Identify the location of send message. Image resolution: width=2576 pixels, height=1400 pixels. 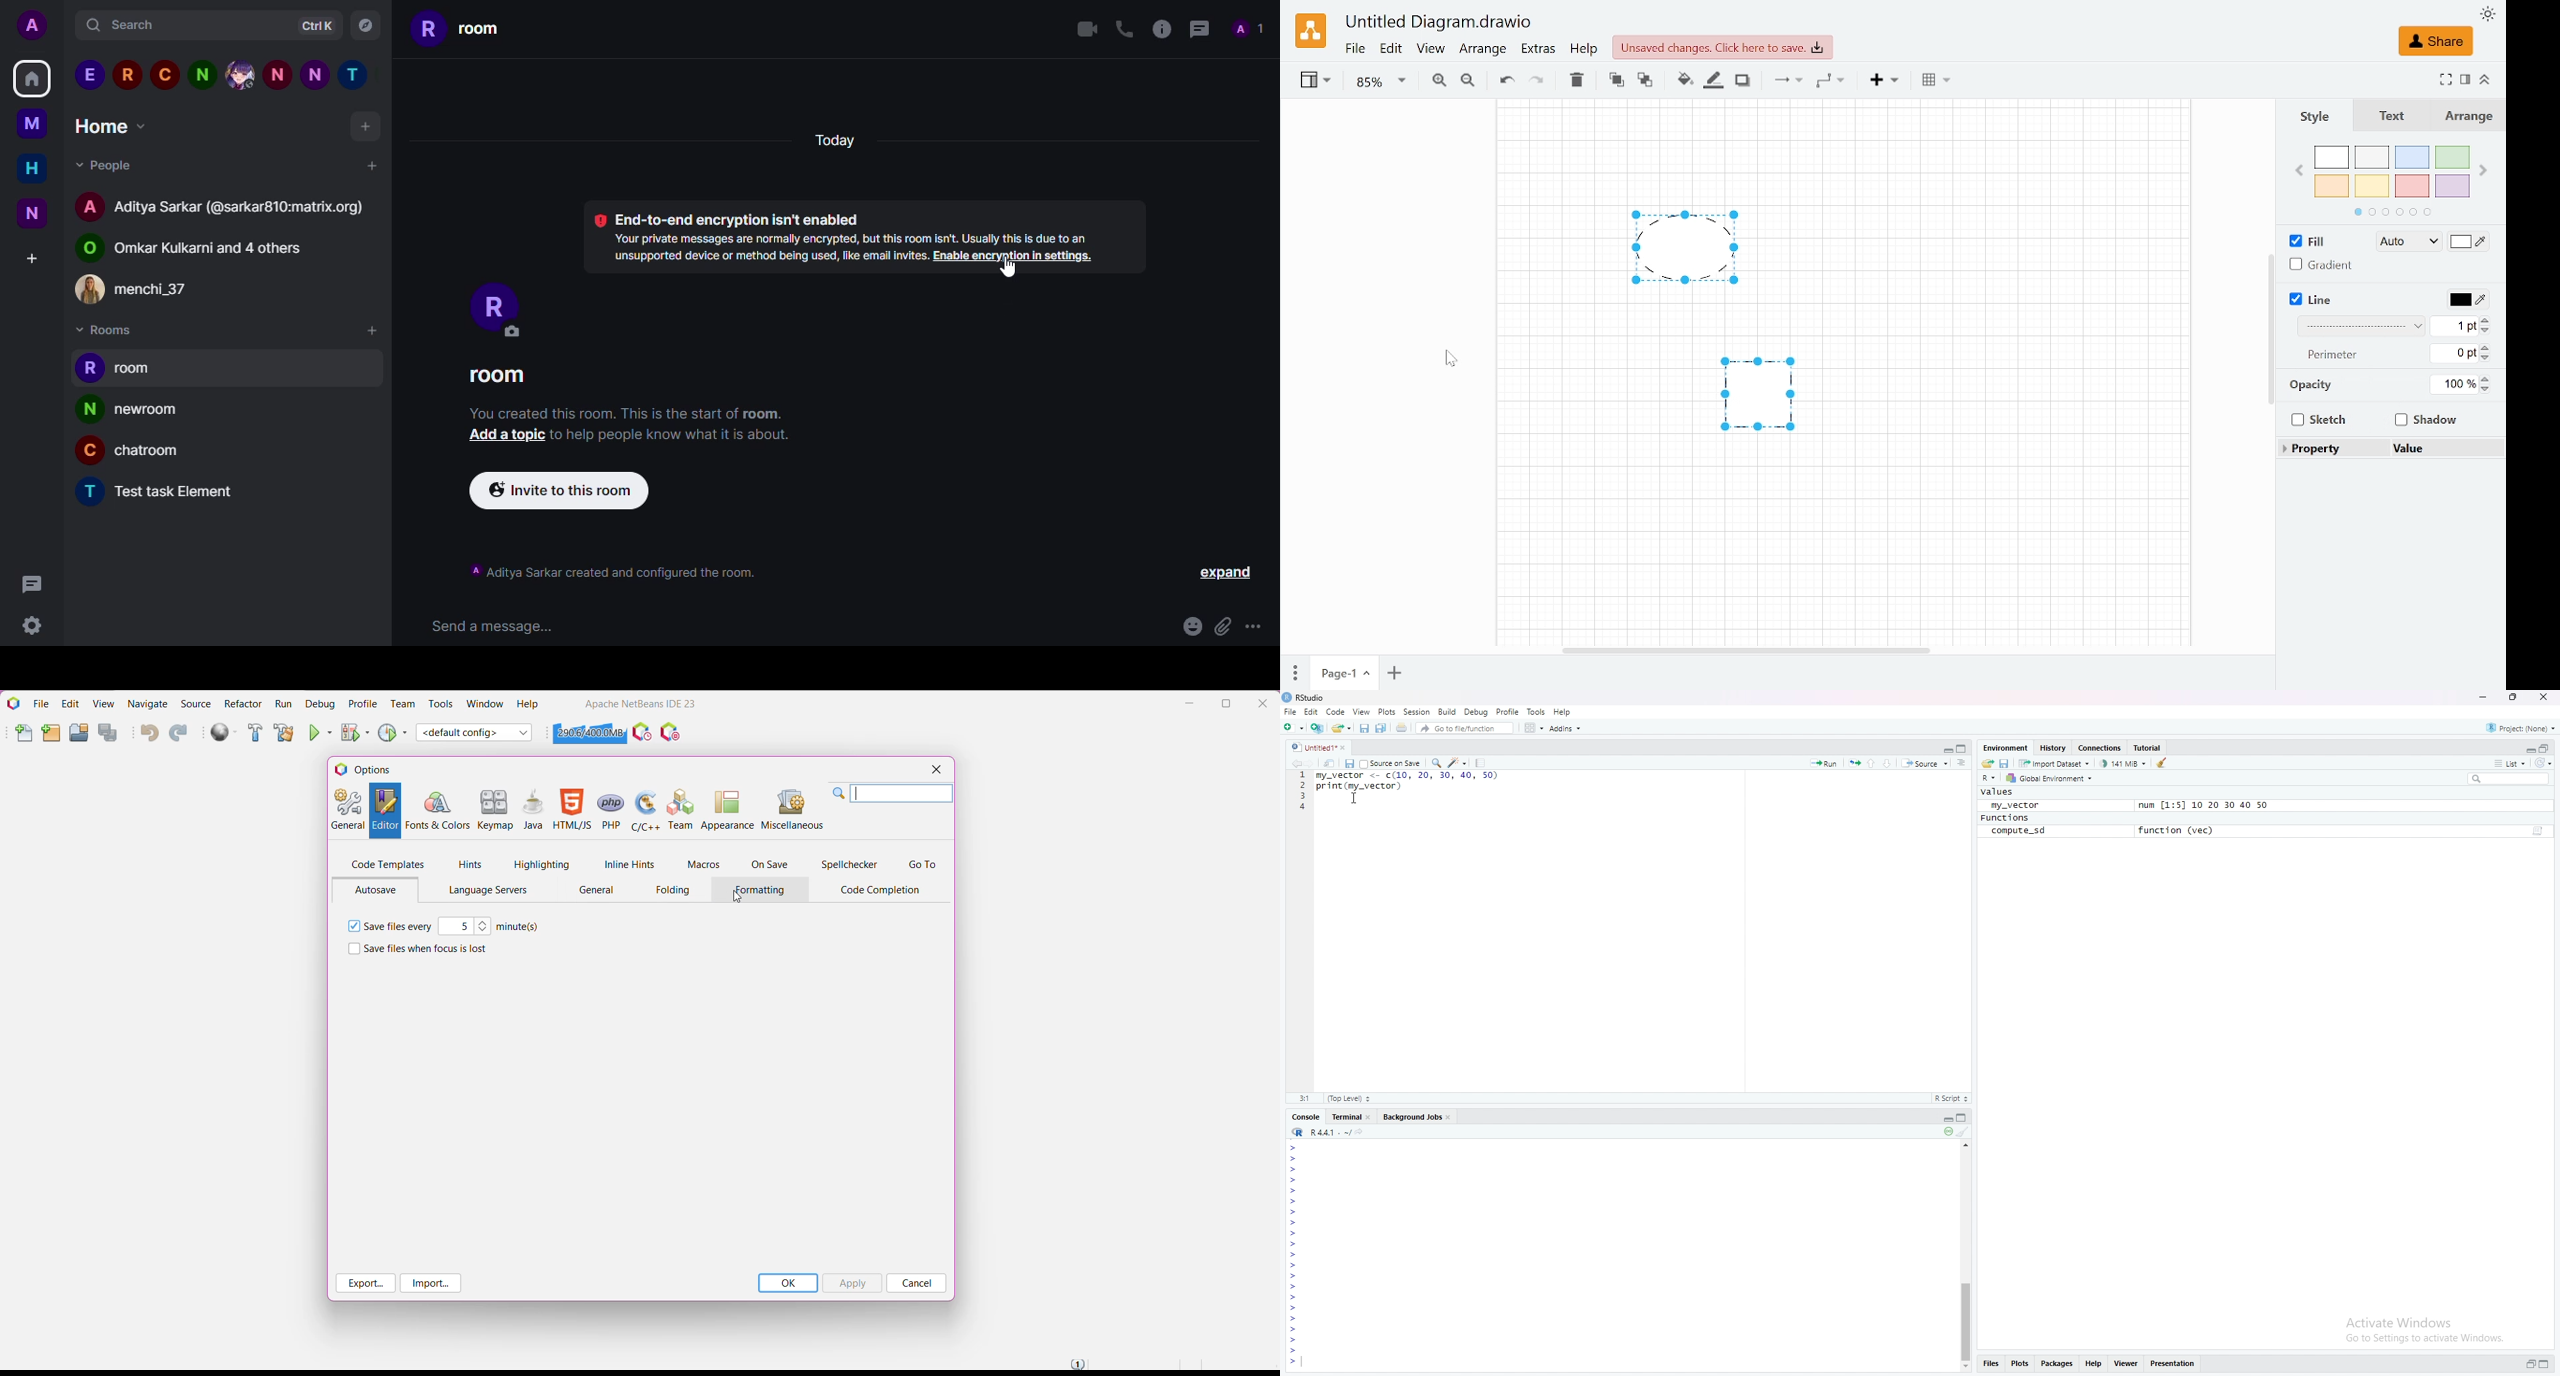
(497, 627).